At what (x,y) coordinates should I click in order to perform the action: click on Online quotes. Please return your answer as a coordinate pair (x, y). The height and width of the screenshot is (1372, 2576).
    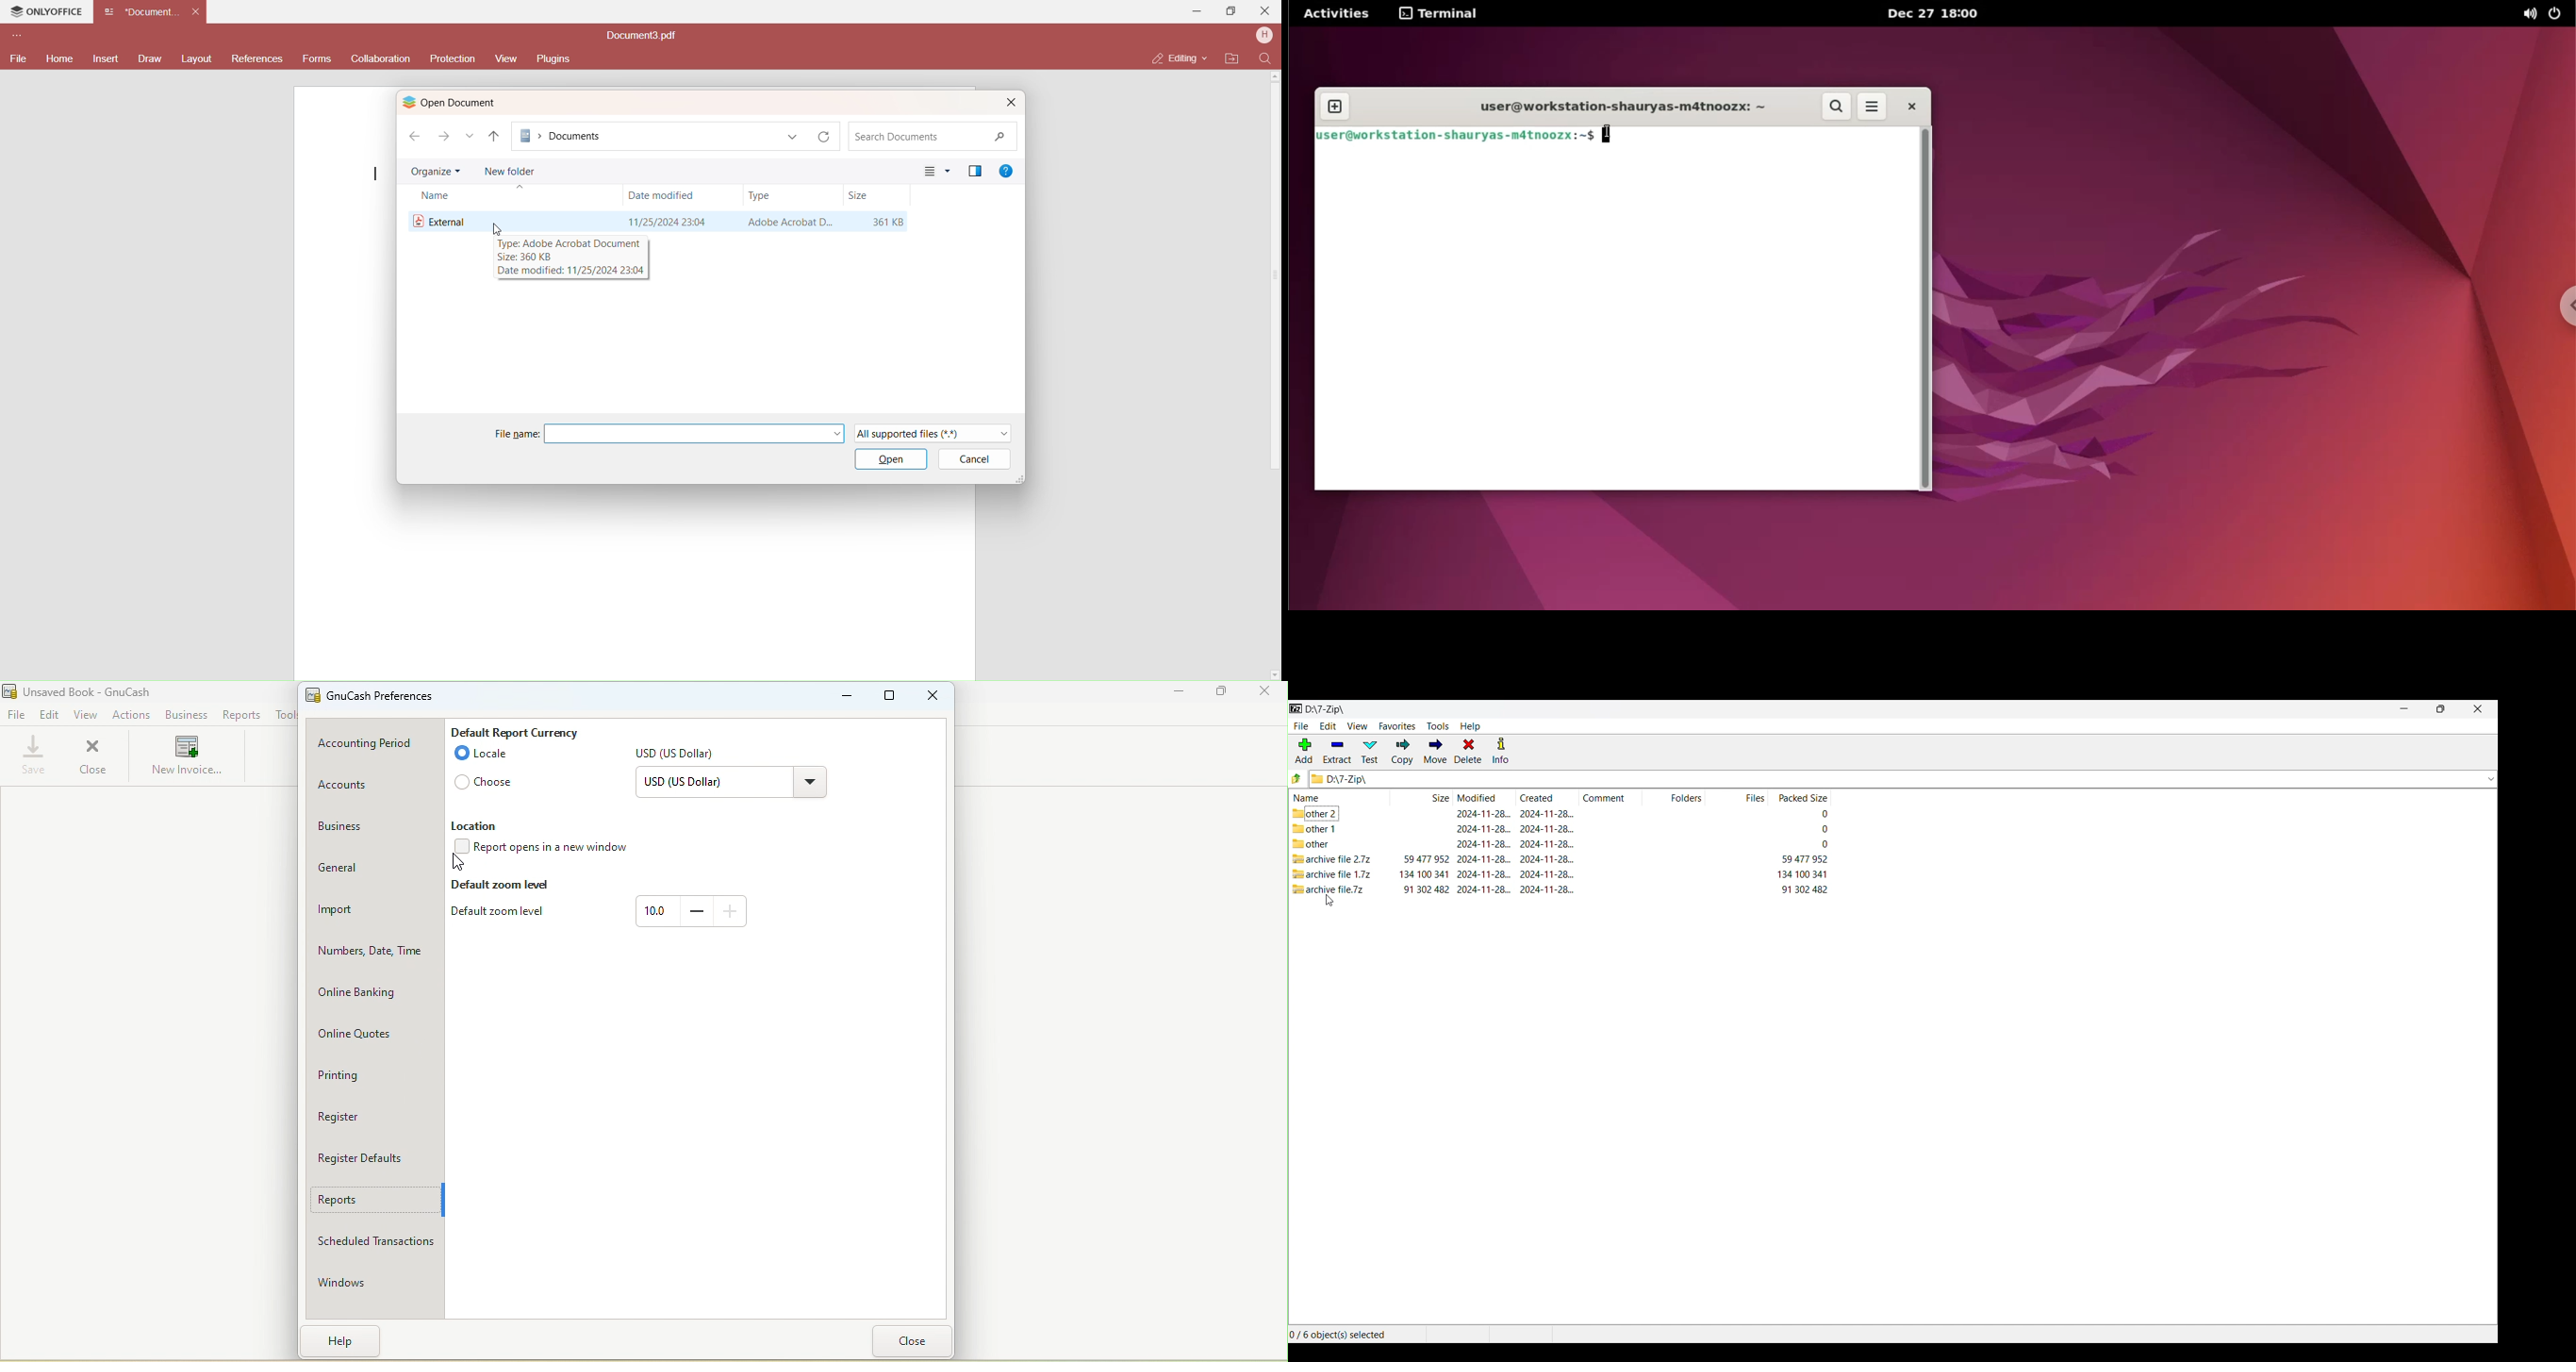
    Looking at the image, I should click on (374, 1037).